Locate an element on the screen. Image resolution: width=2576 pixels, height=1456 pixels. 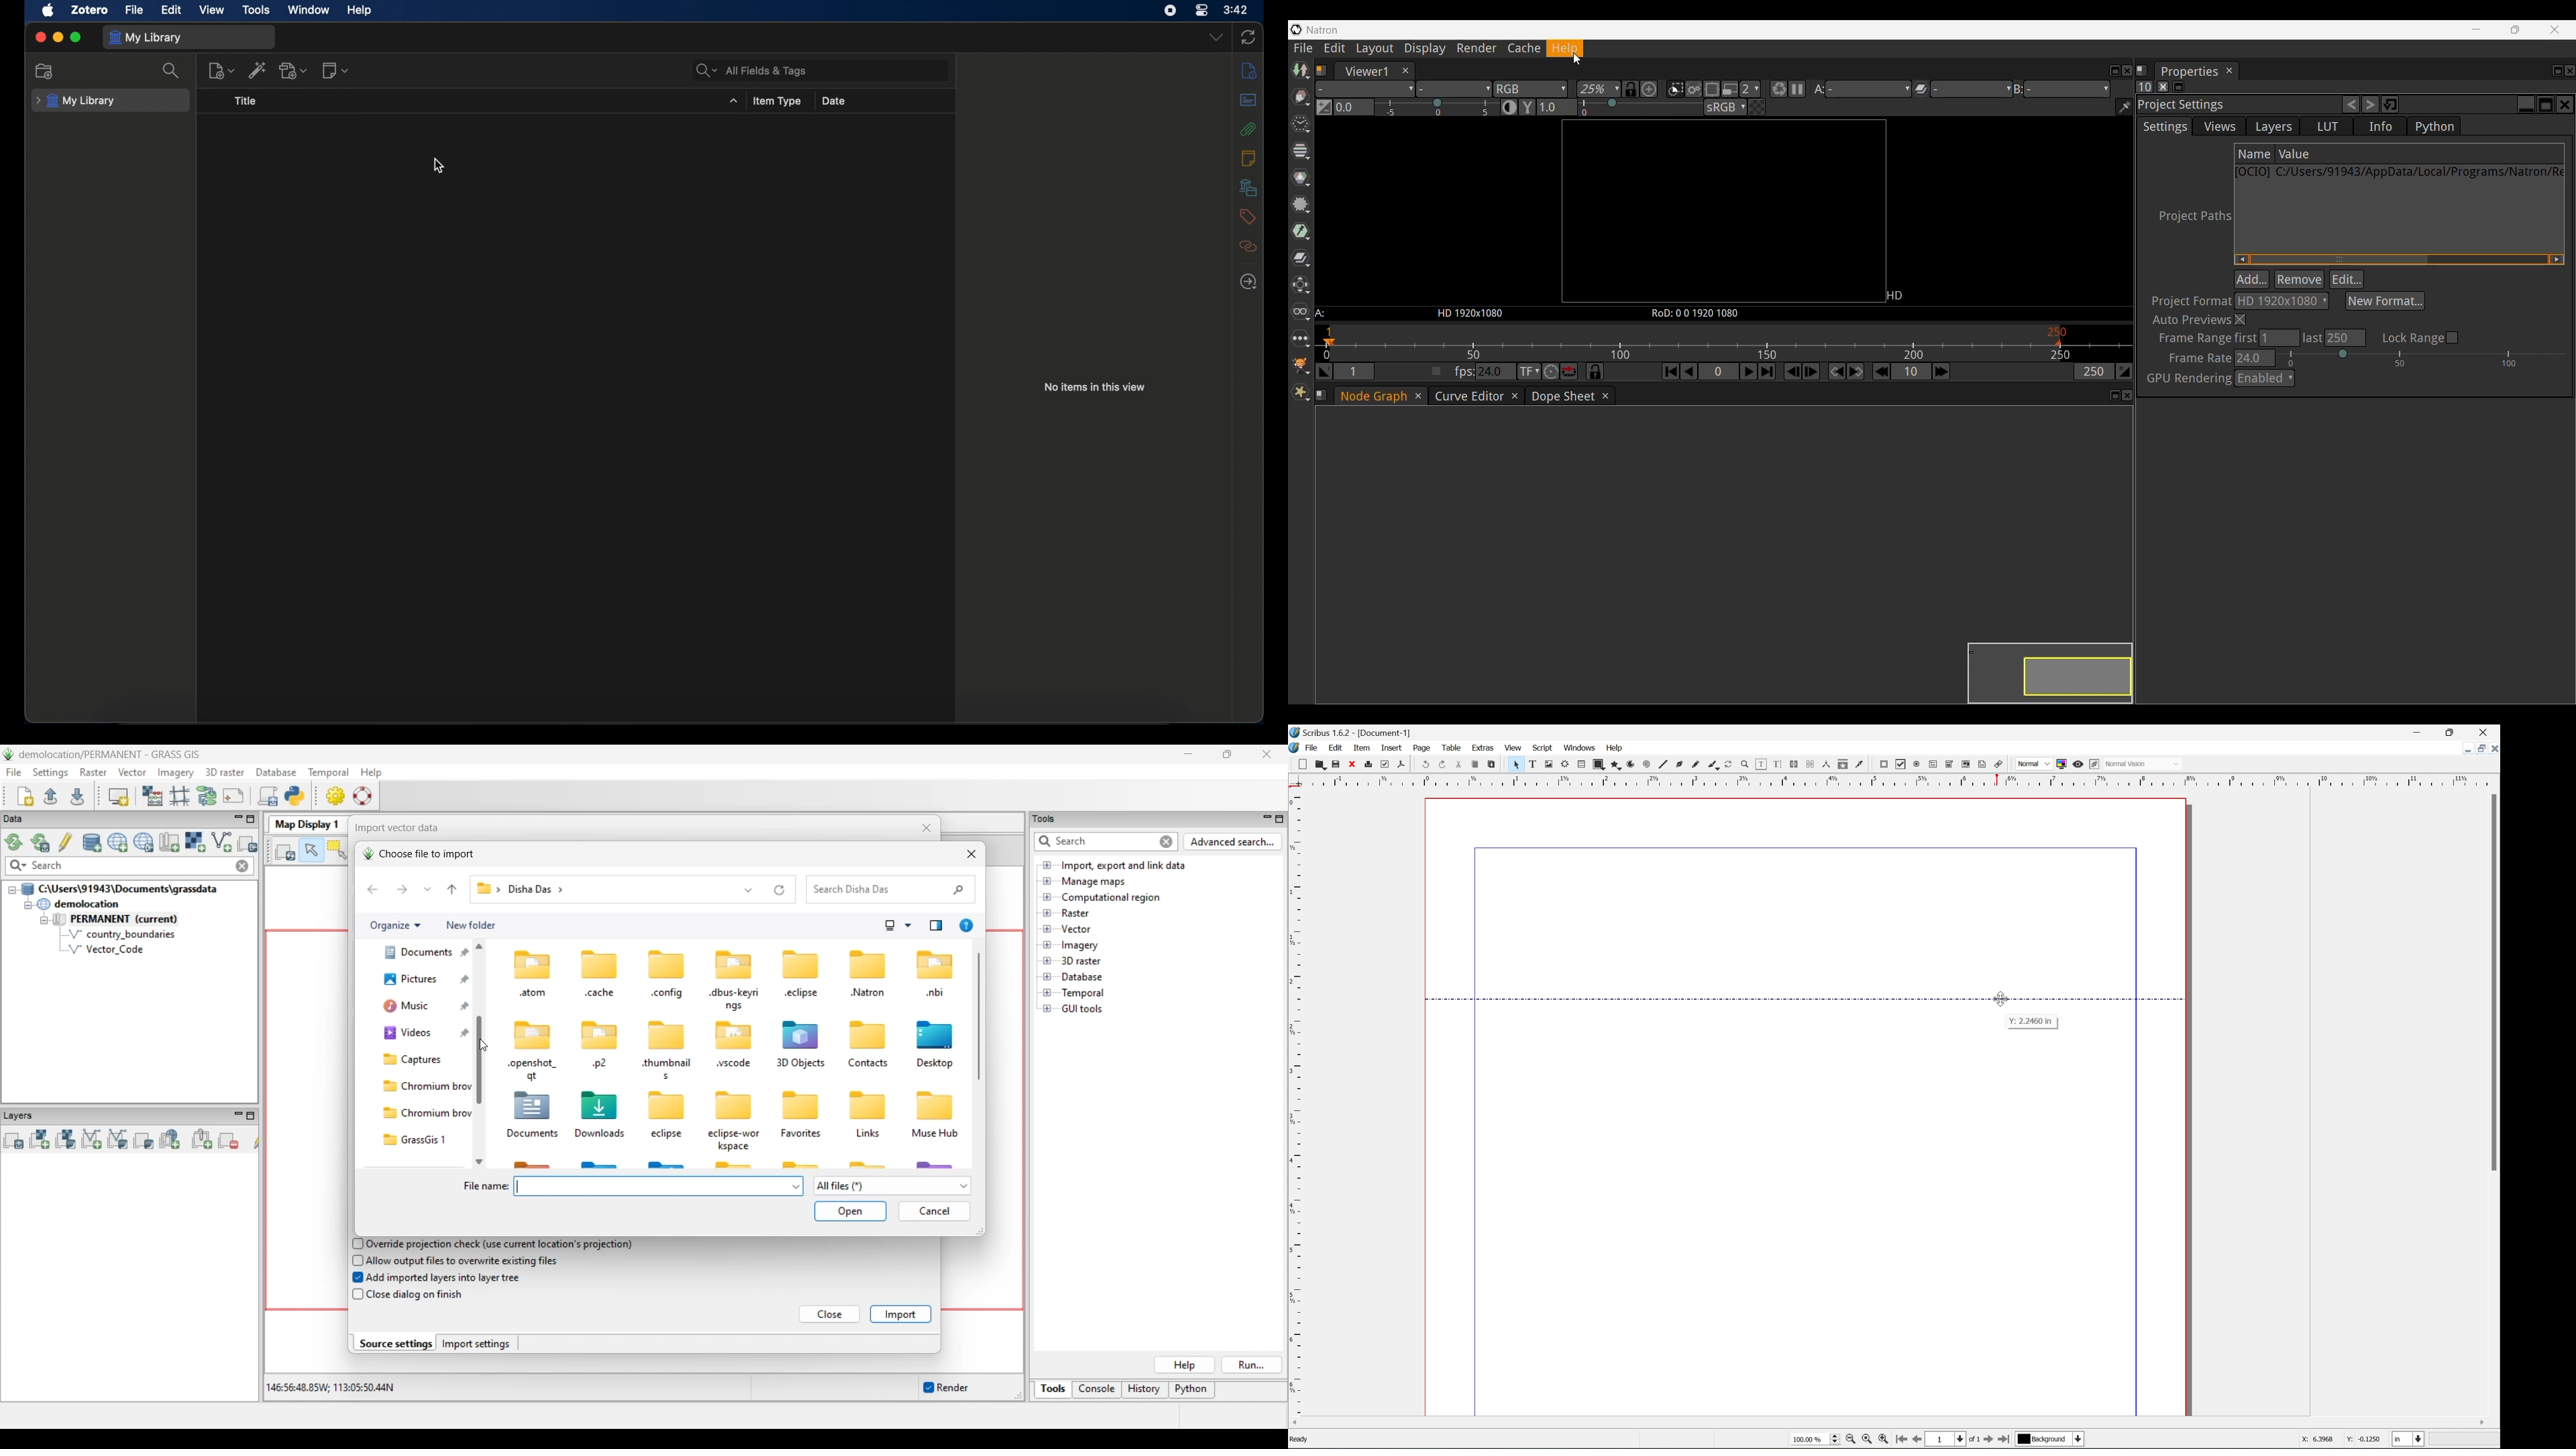
search is located at coordinates (172, 70).